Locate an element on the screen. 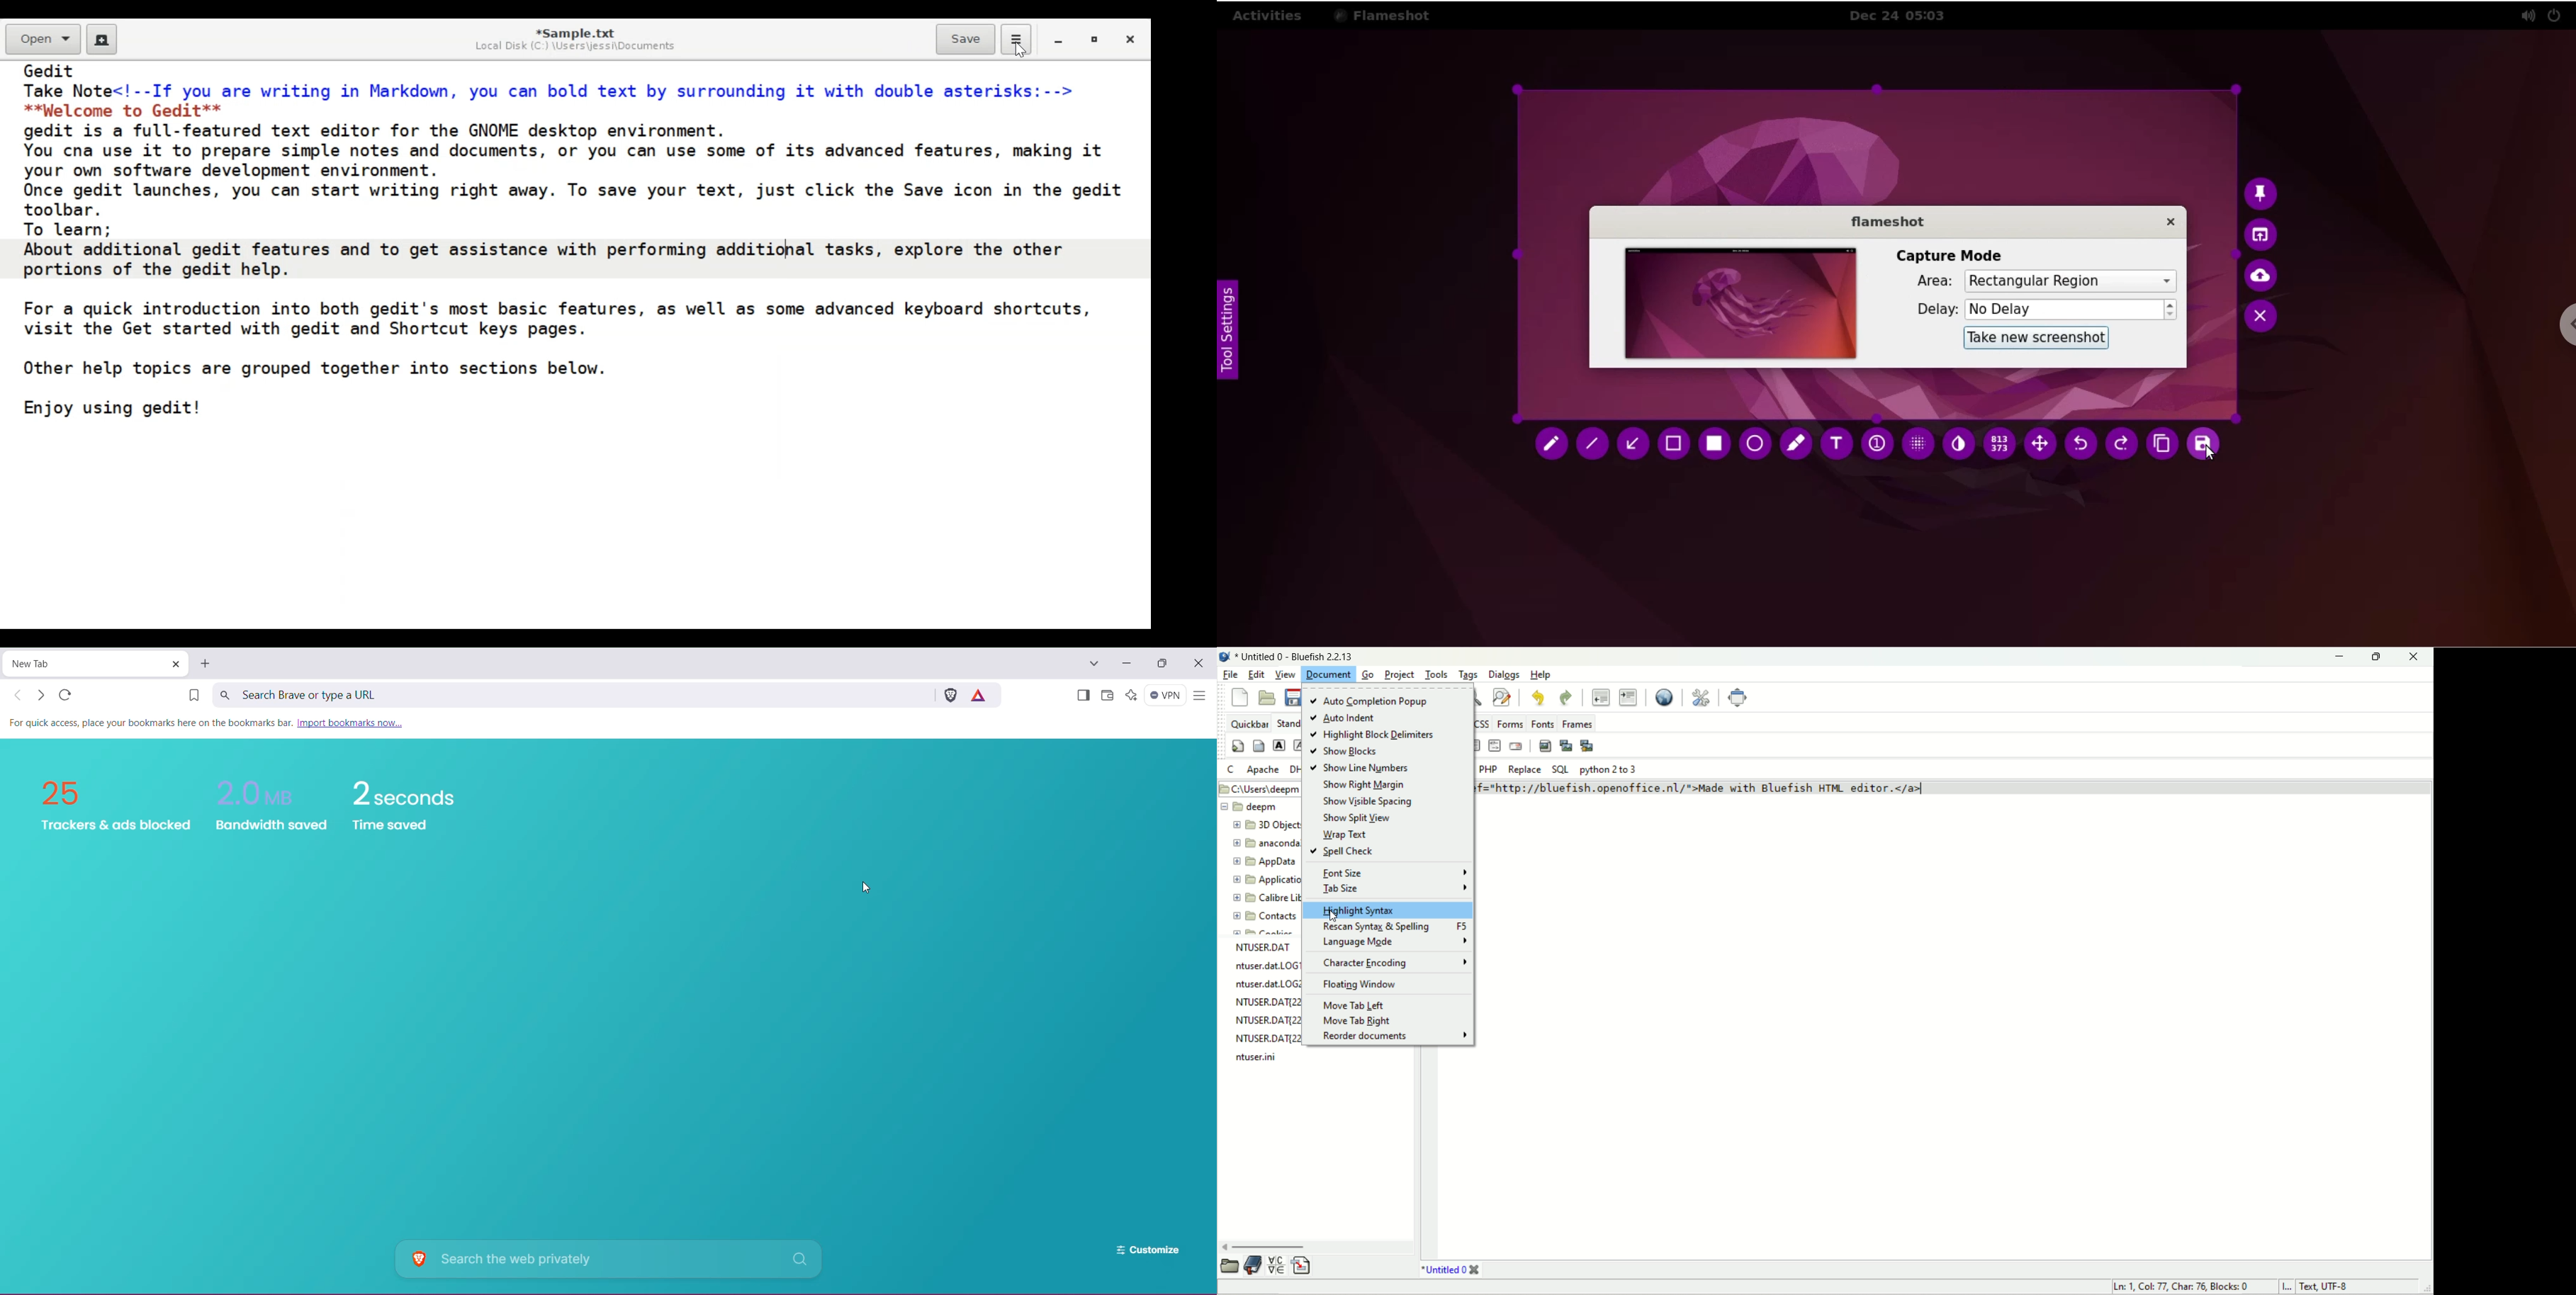 The height and width of the screenshot is (1316, 2576). app data is located at coordinates (1269, 864).